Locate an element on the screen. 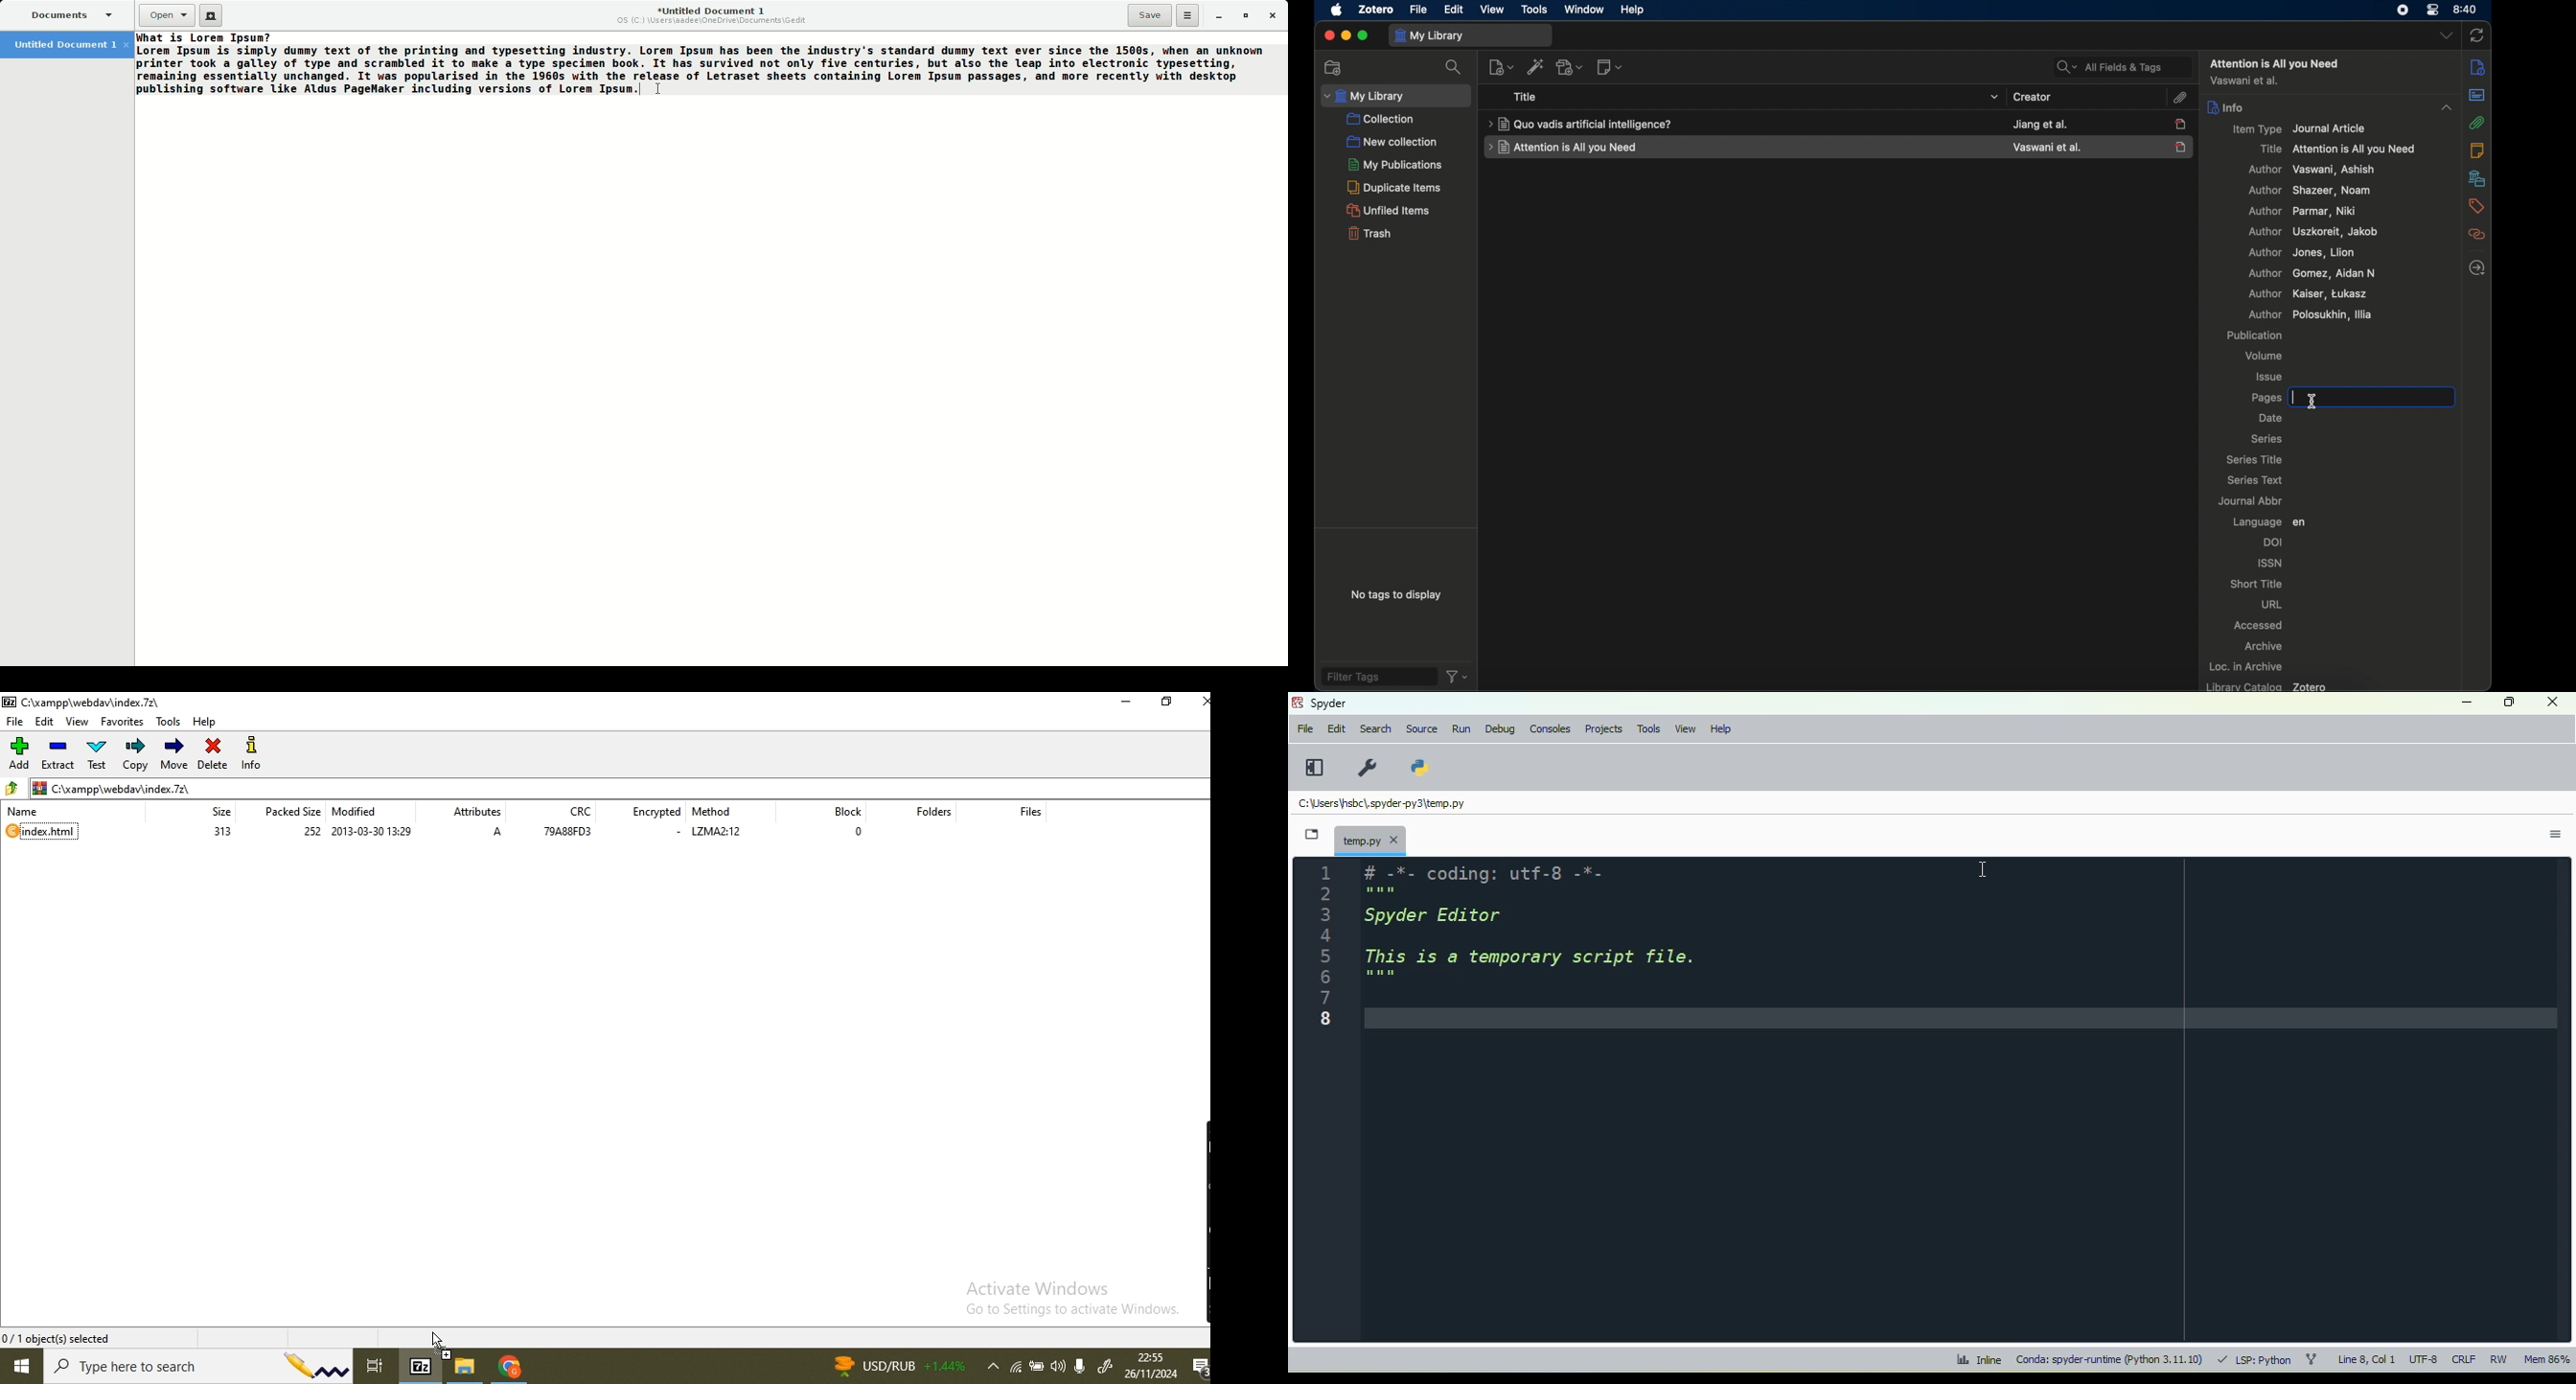  index.html is located at coordinates (51, 832).